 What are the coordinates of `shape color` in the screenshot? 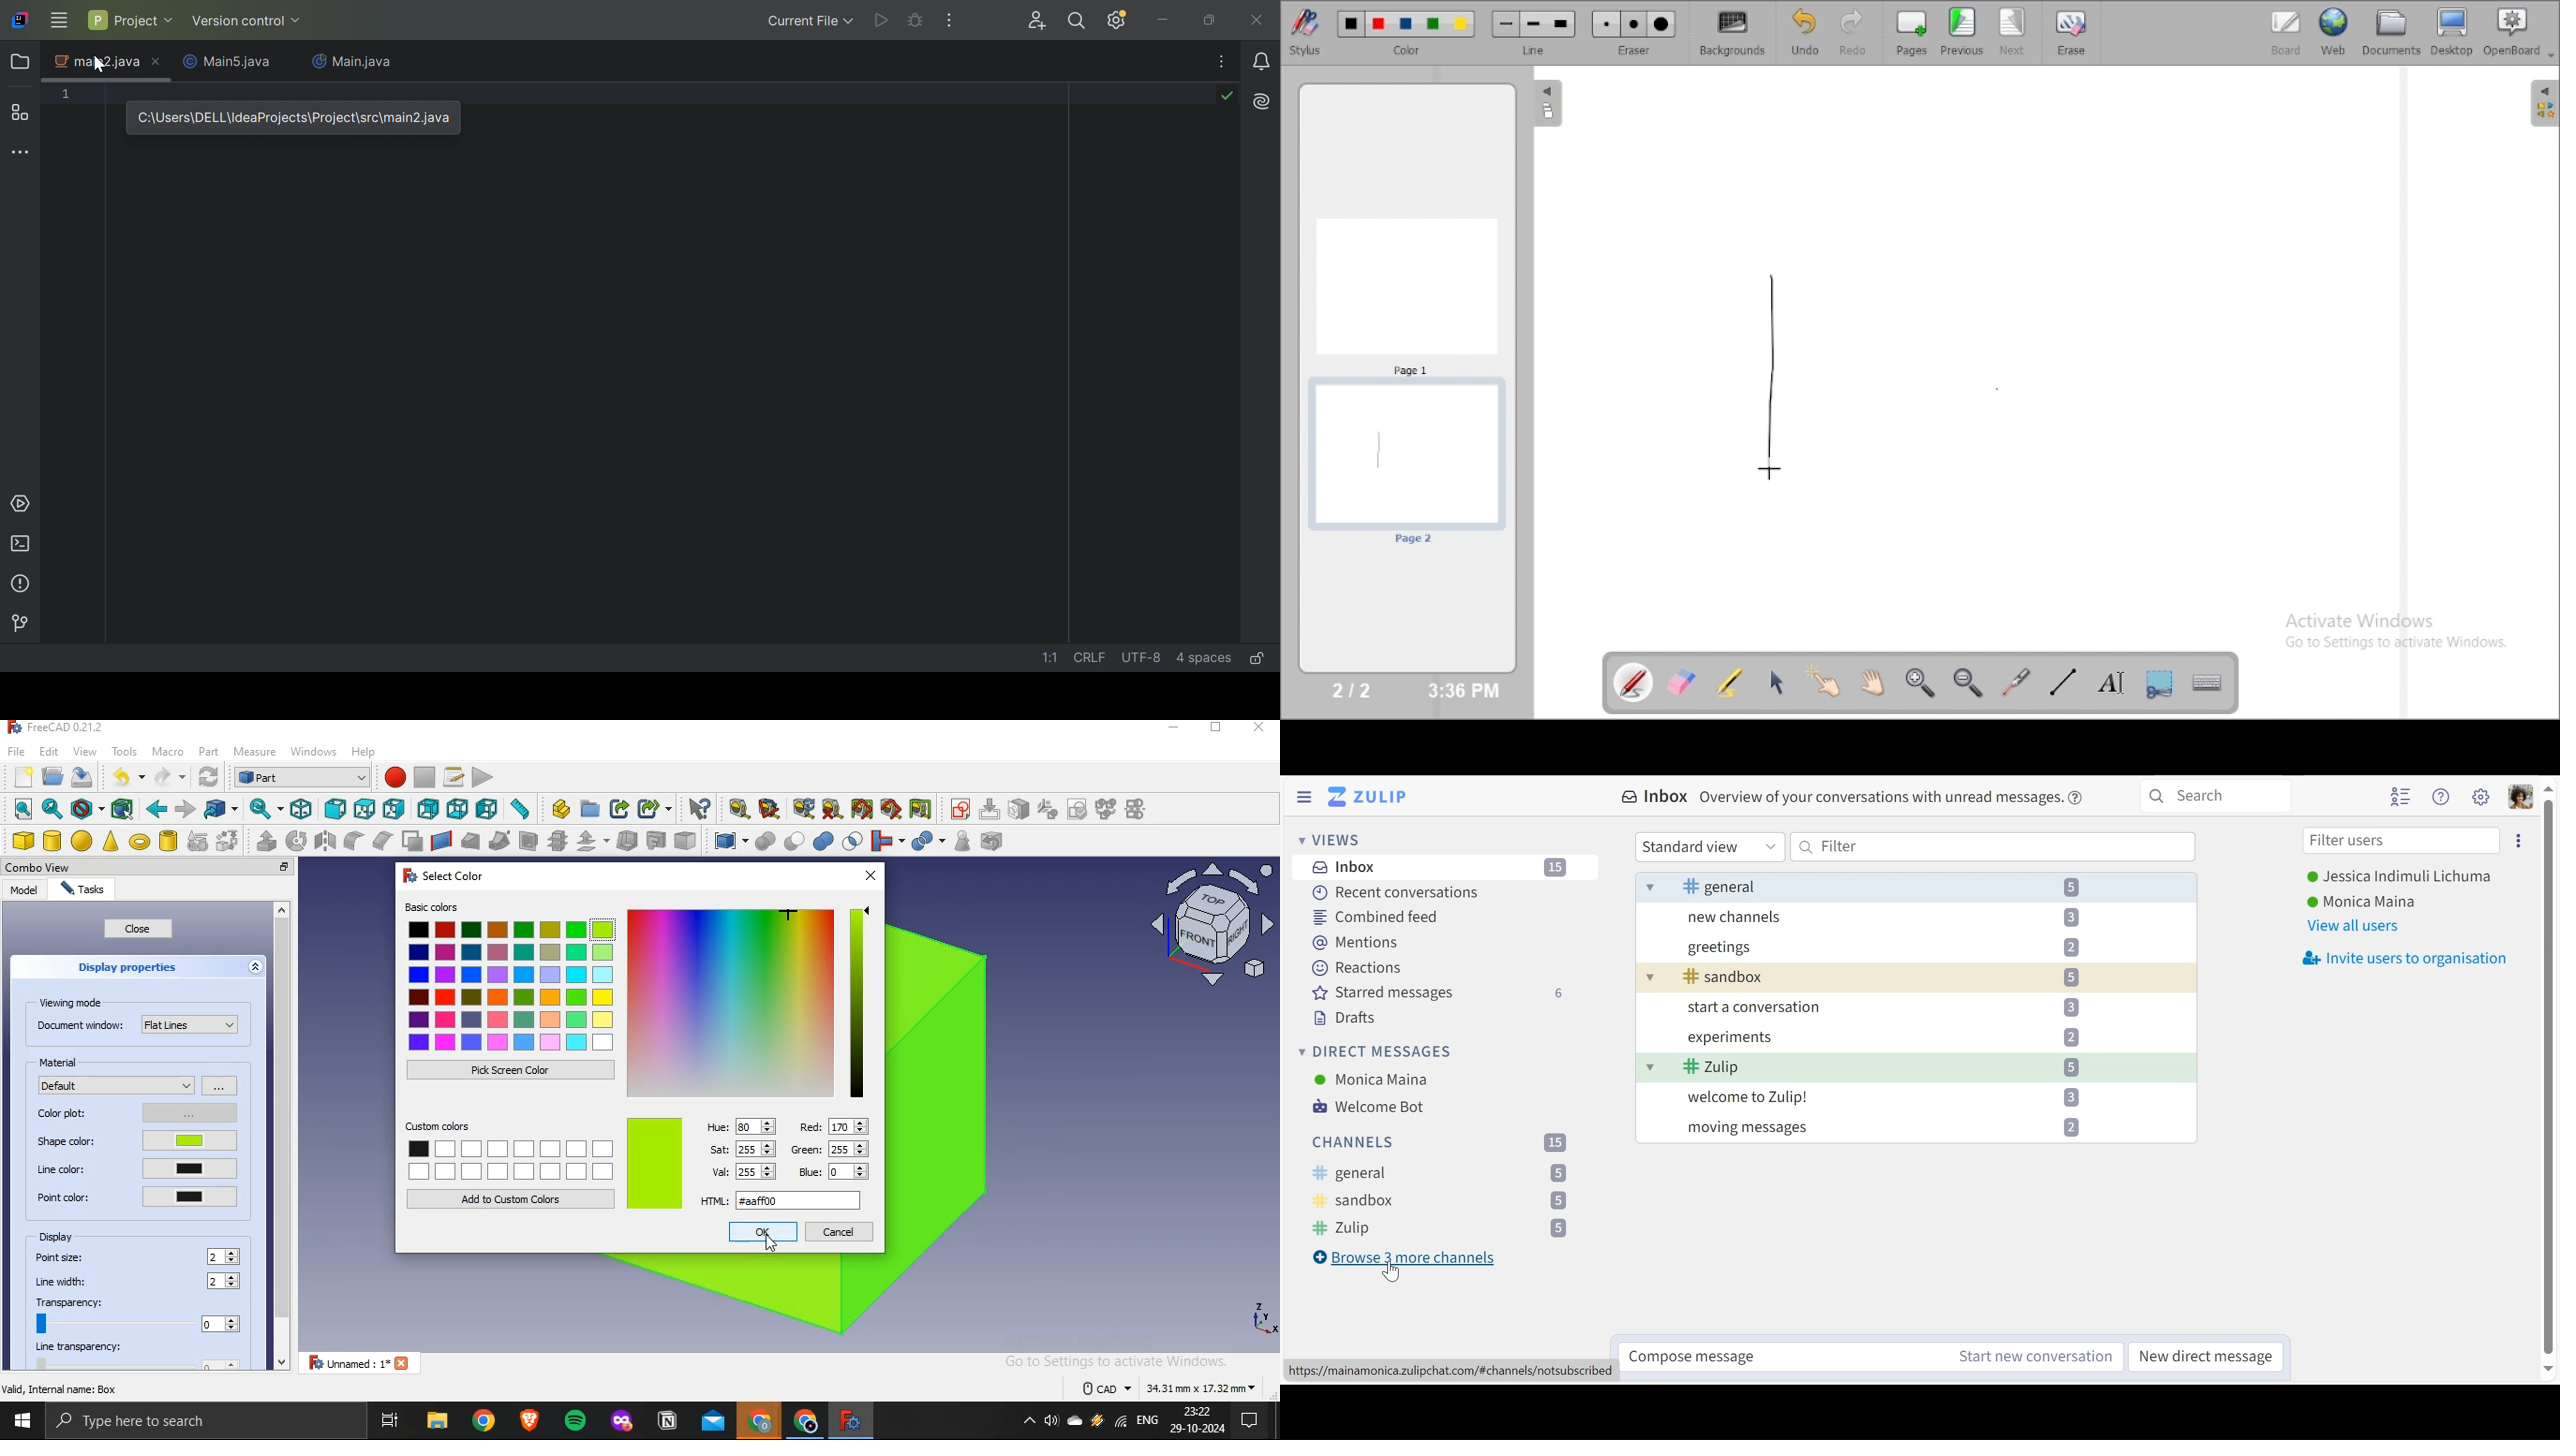 It's located at (132, 1143).